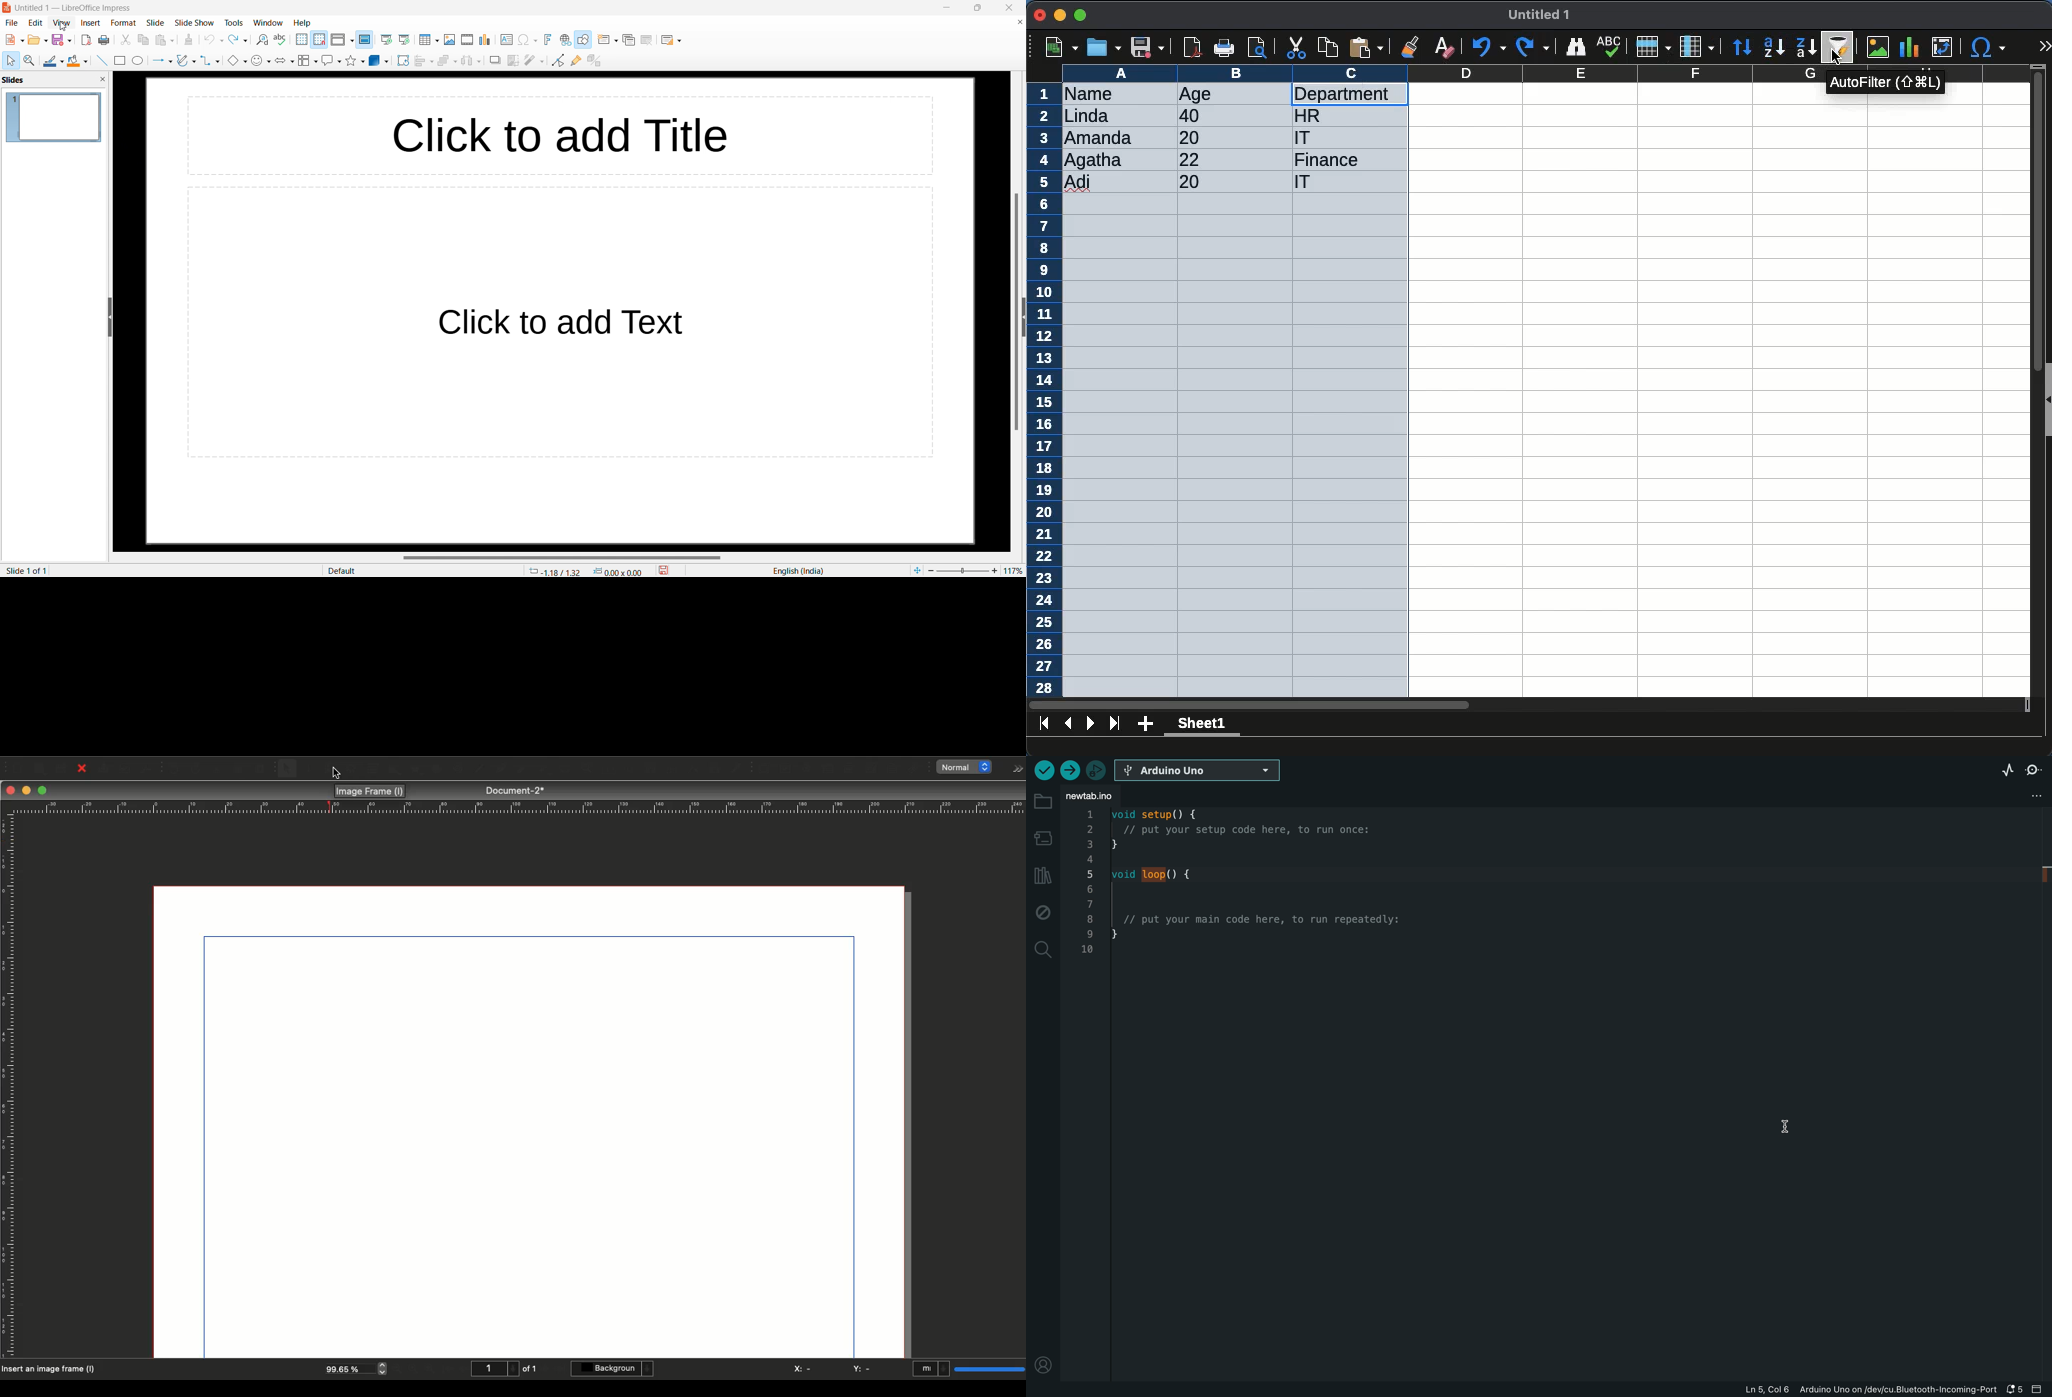 The width and height of the screenshot is (2072, 1400). Describe the element at coordinates (1531, 47) in the screenshot. I see `redo` at that location.